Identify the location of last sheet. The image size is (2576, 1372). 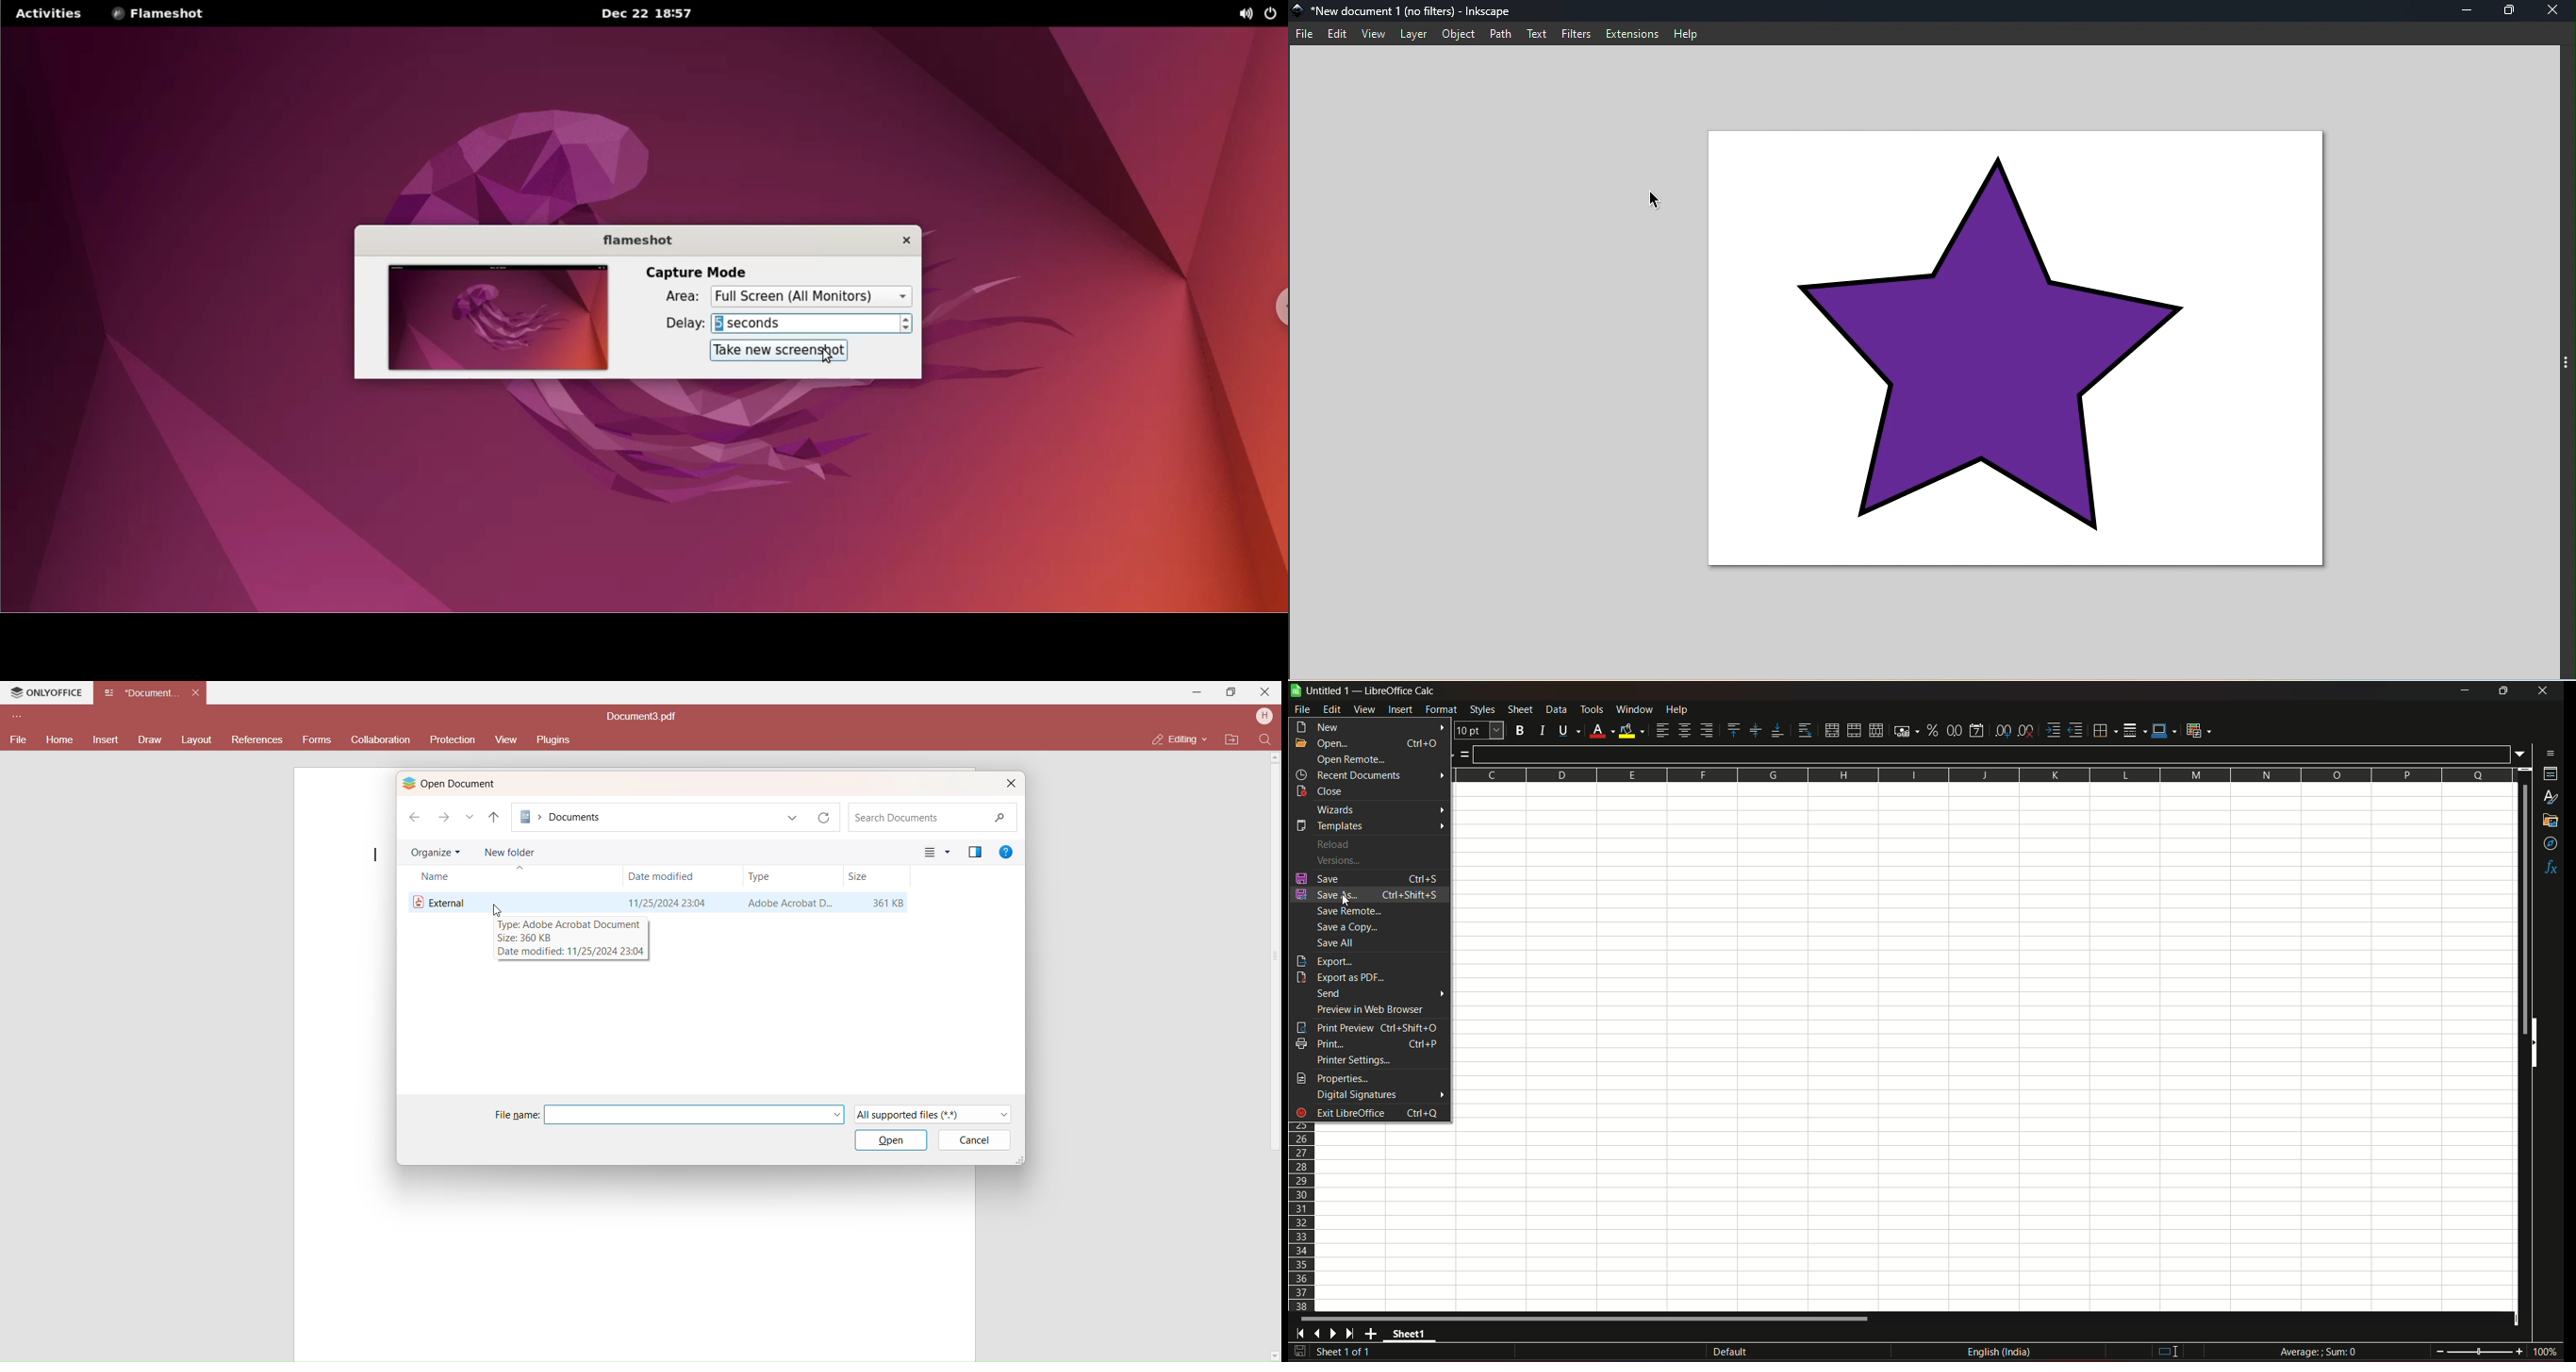
(1350, 1333).